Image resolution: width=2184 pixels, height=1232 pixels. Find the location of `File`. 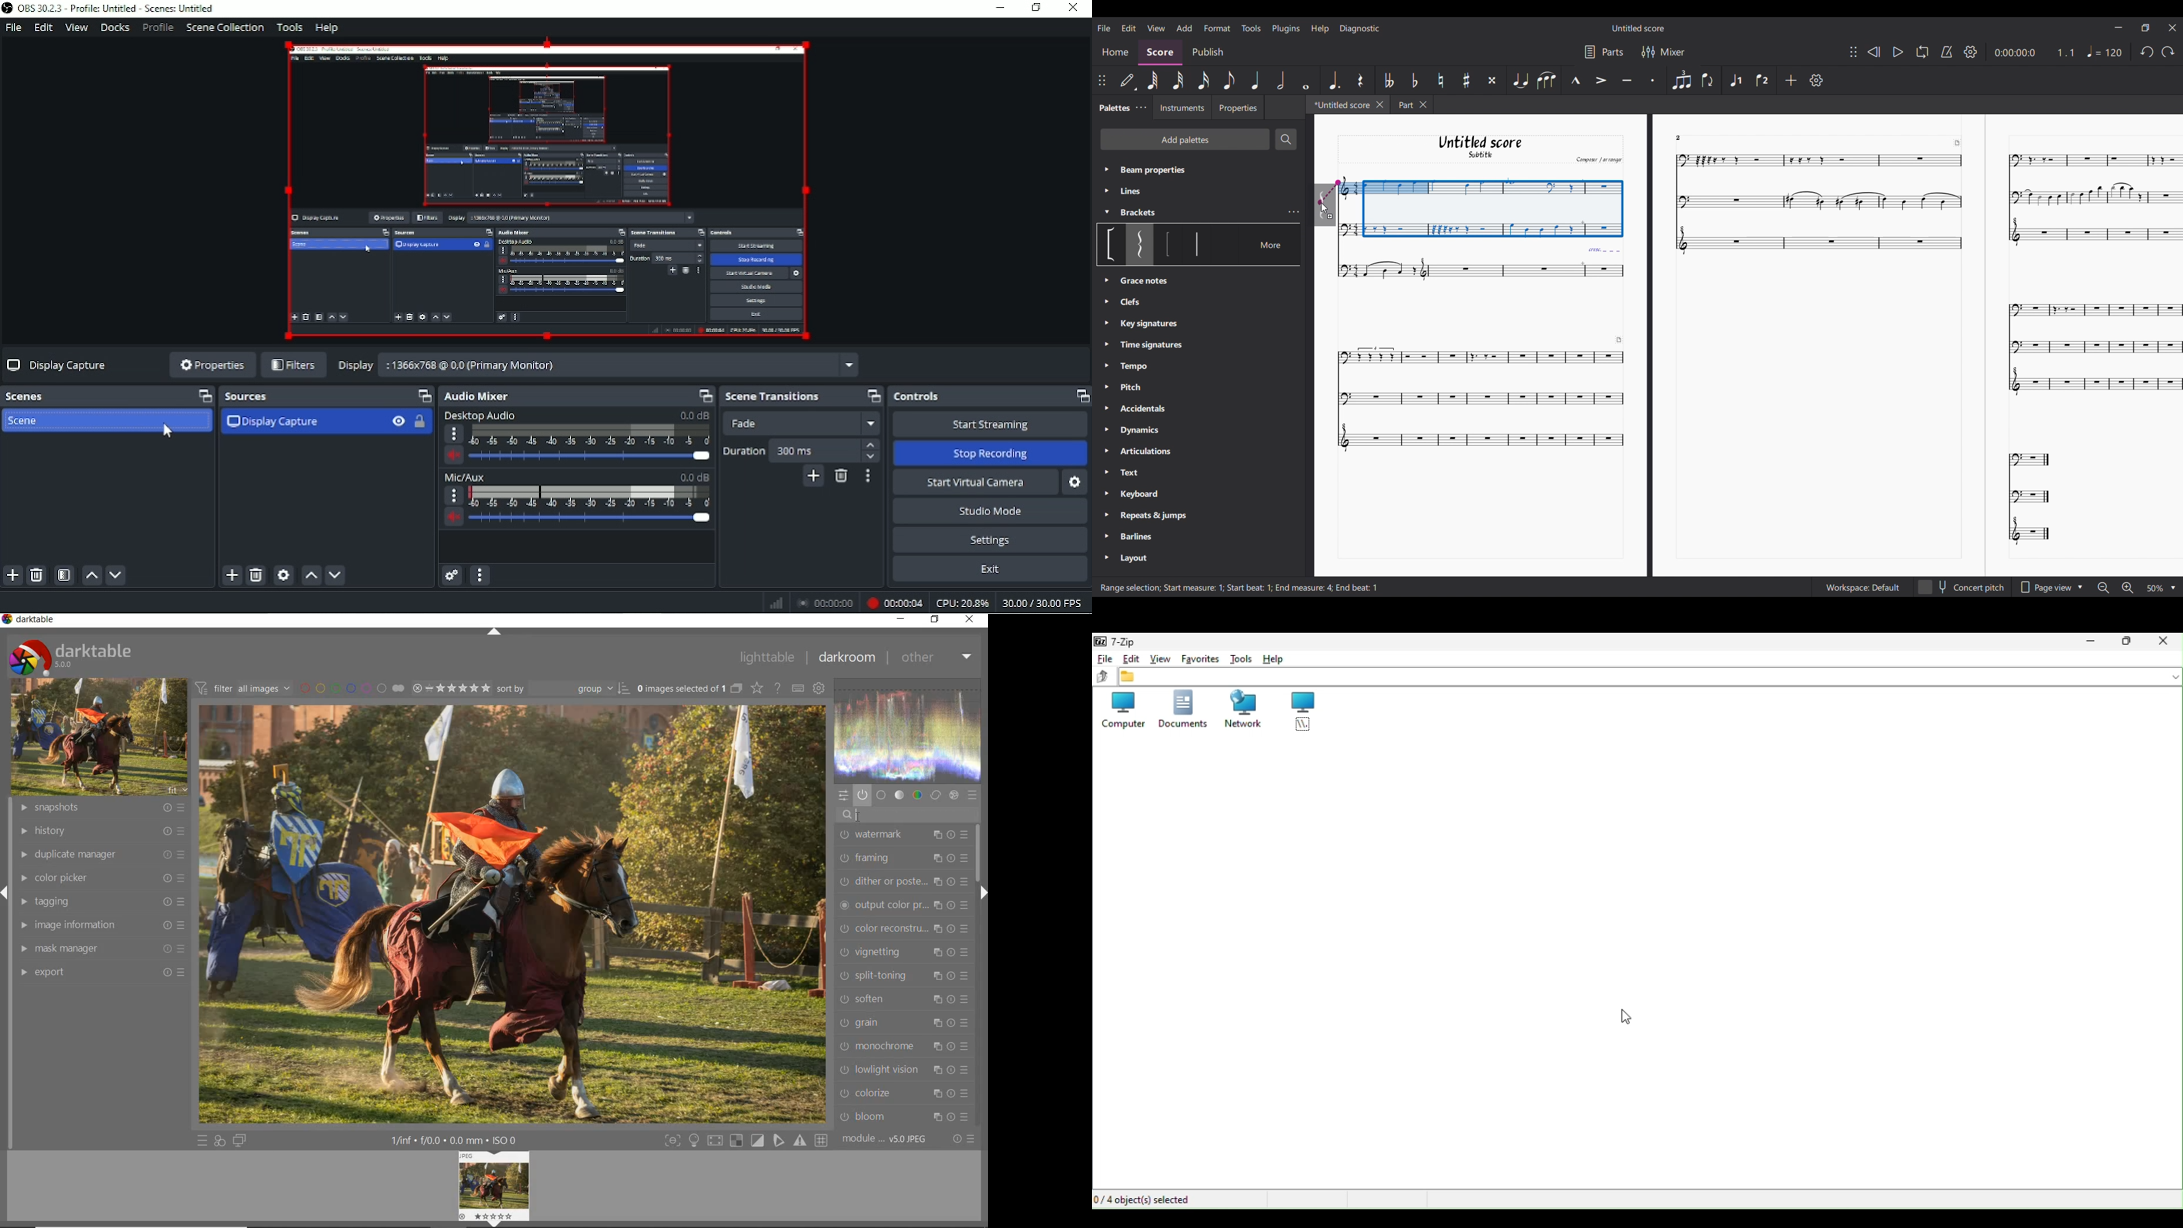

File is located at coordinates (1104, 27).